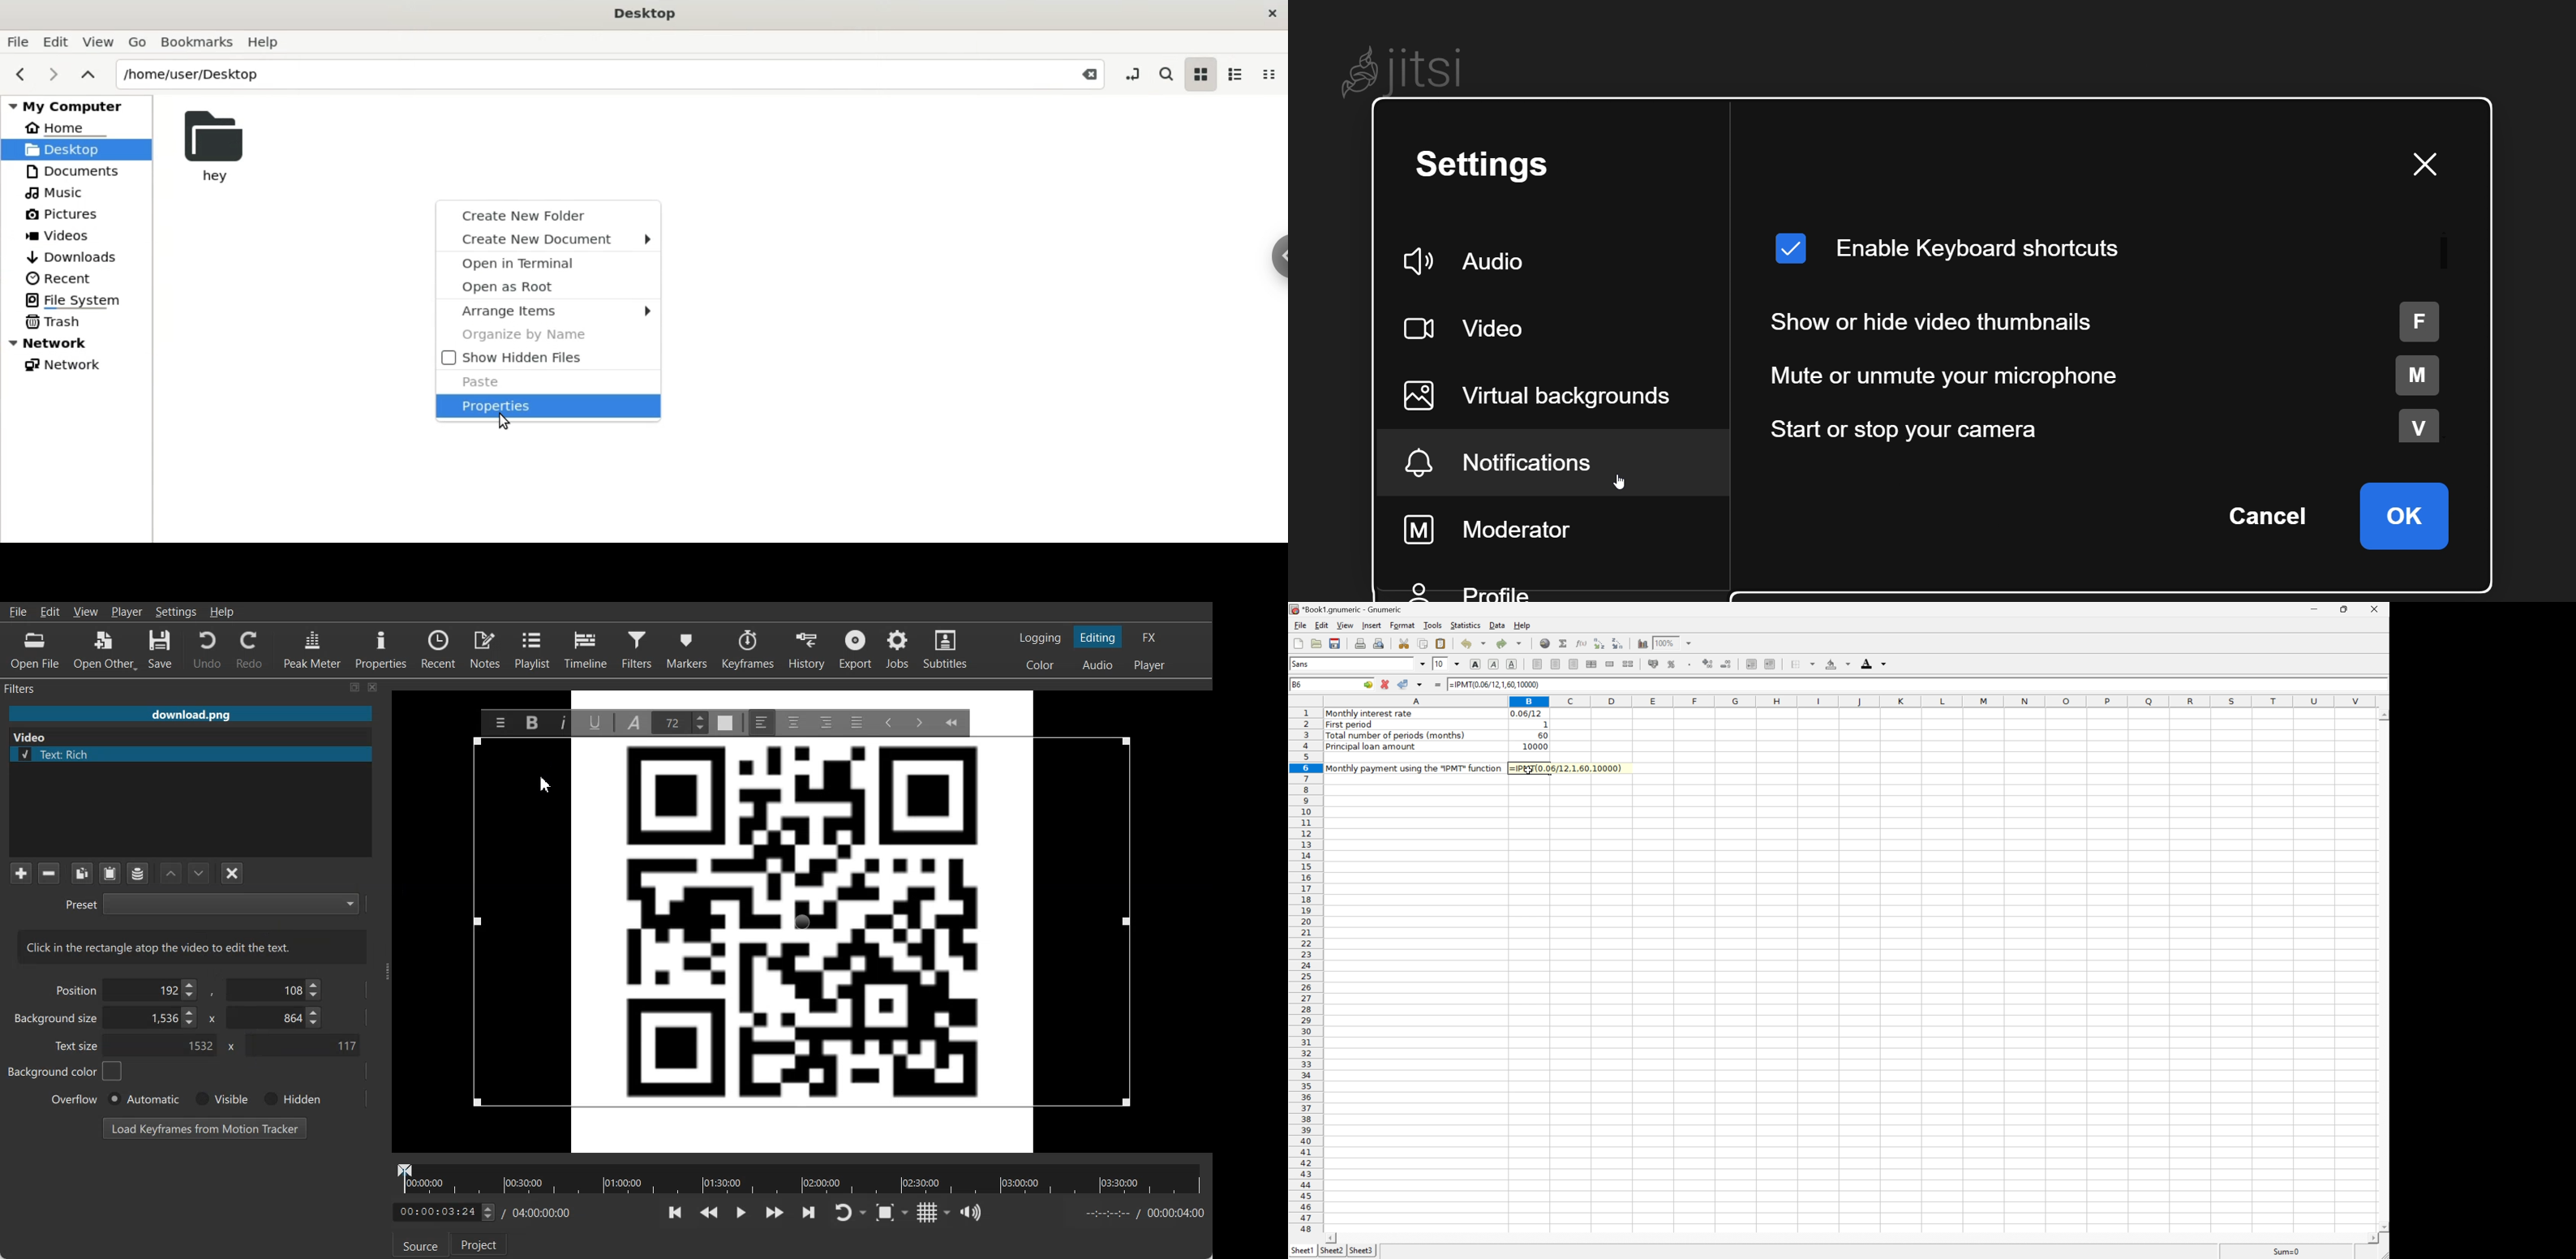  I want to click on Undo, so click(1475, 643).